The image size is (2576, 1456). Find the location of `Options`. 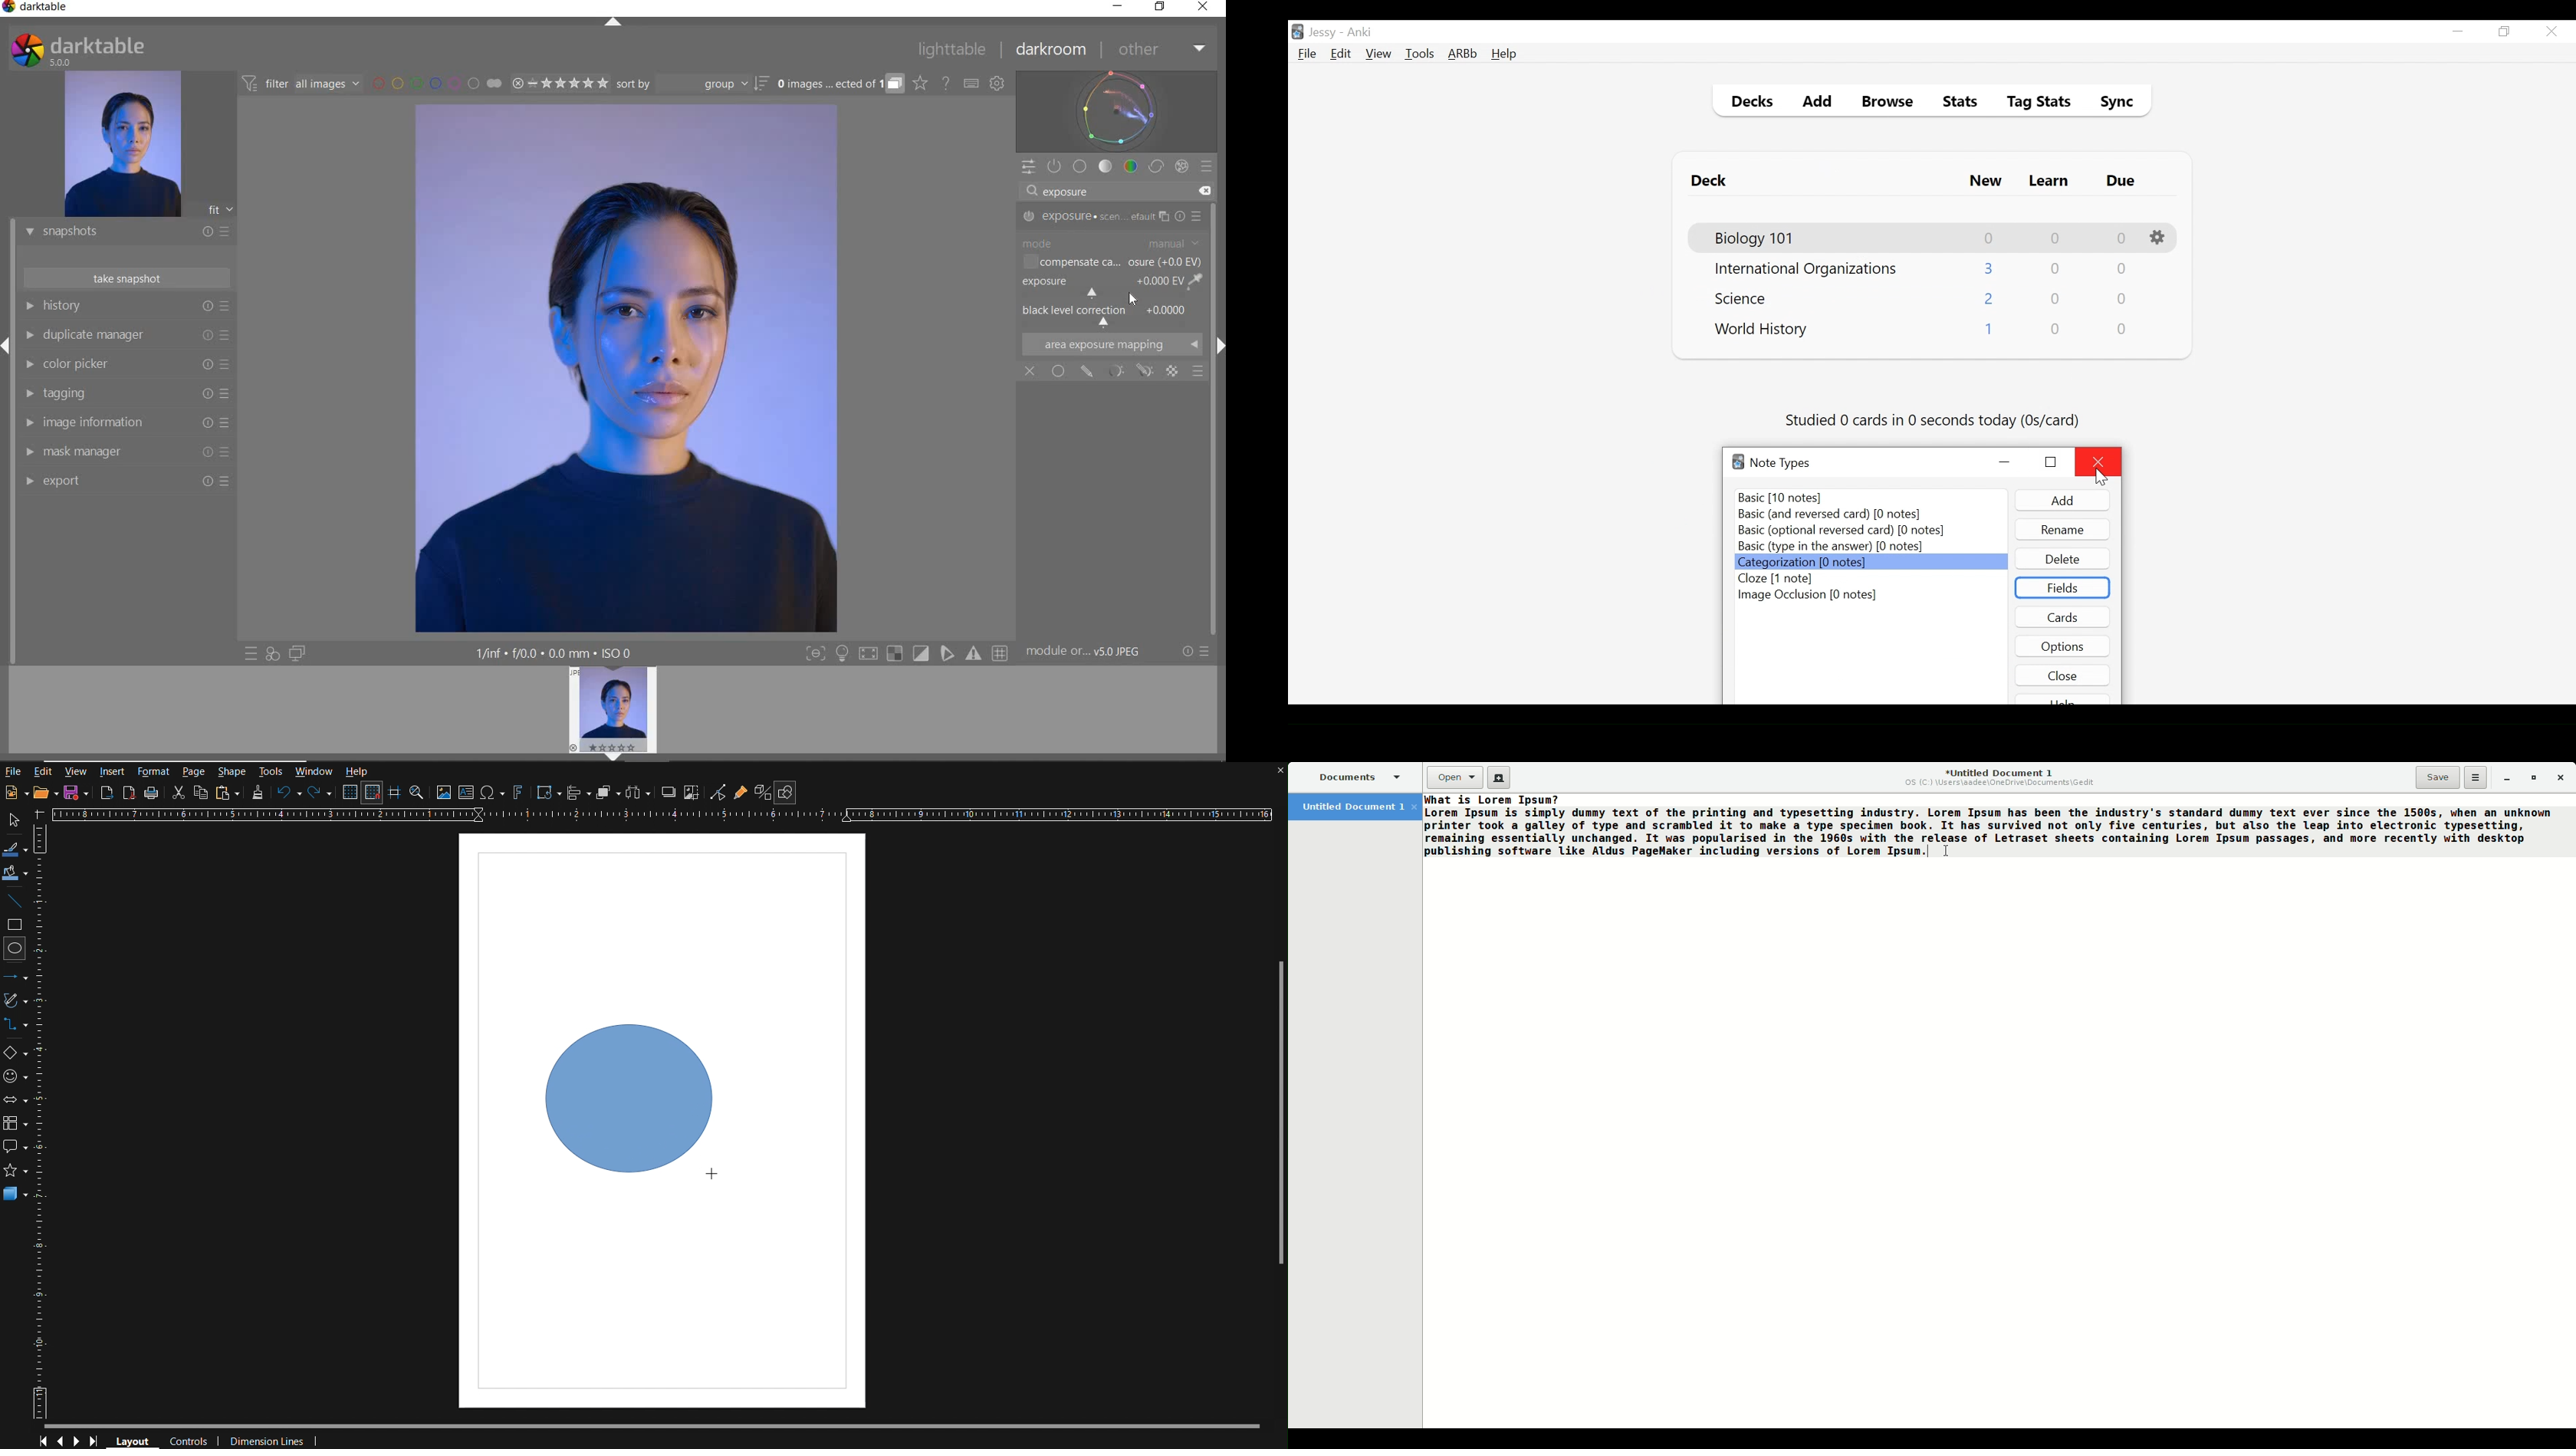

Options is located at coordinates (2159, 238).